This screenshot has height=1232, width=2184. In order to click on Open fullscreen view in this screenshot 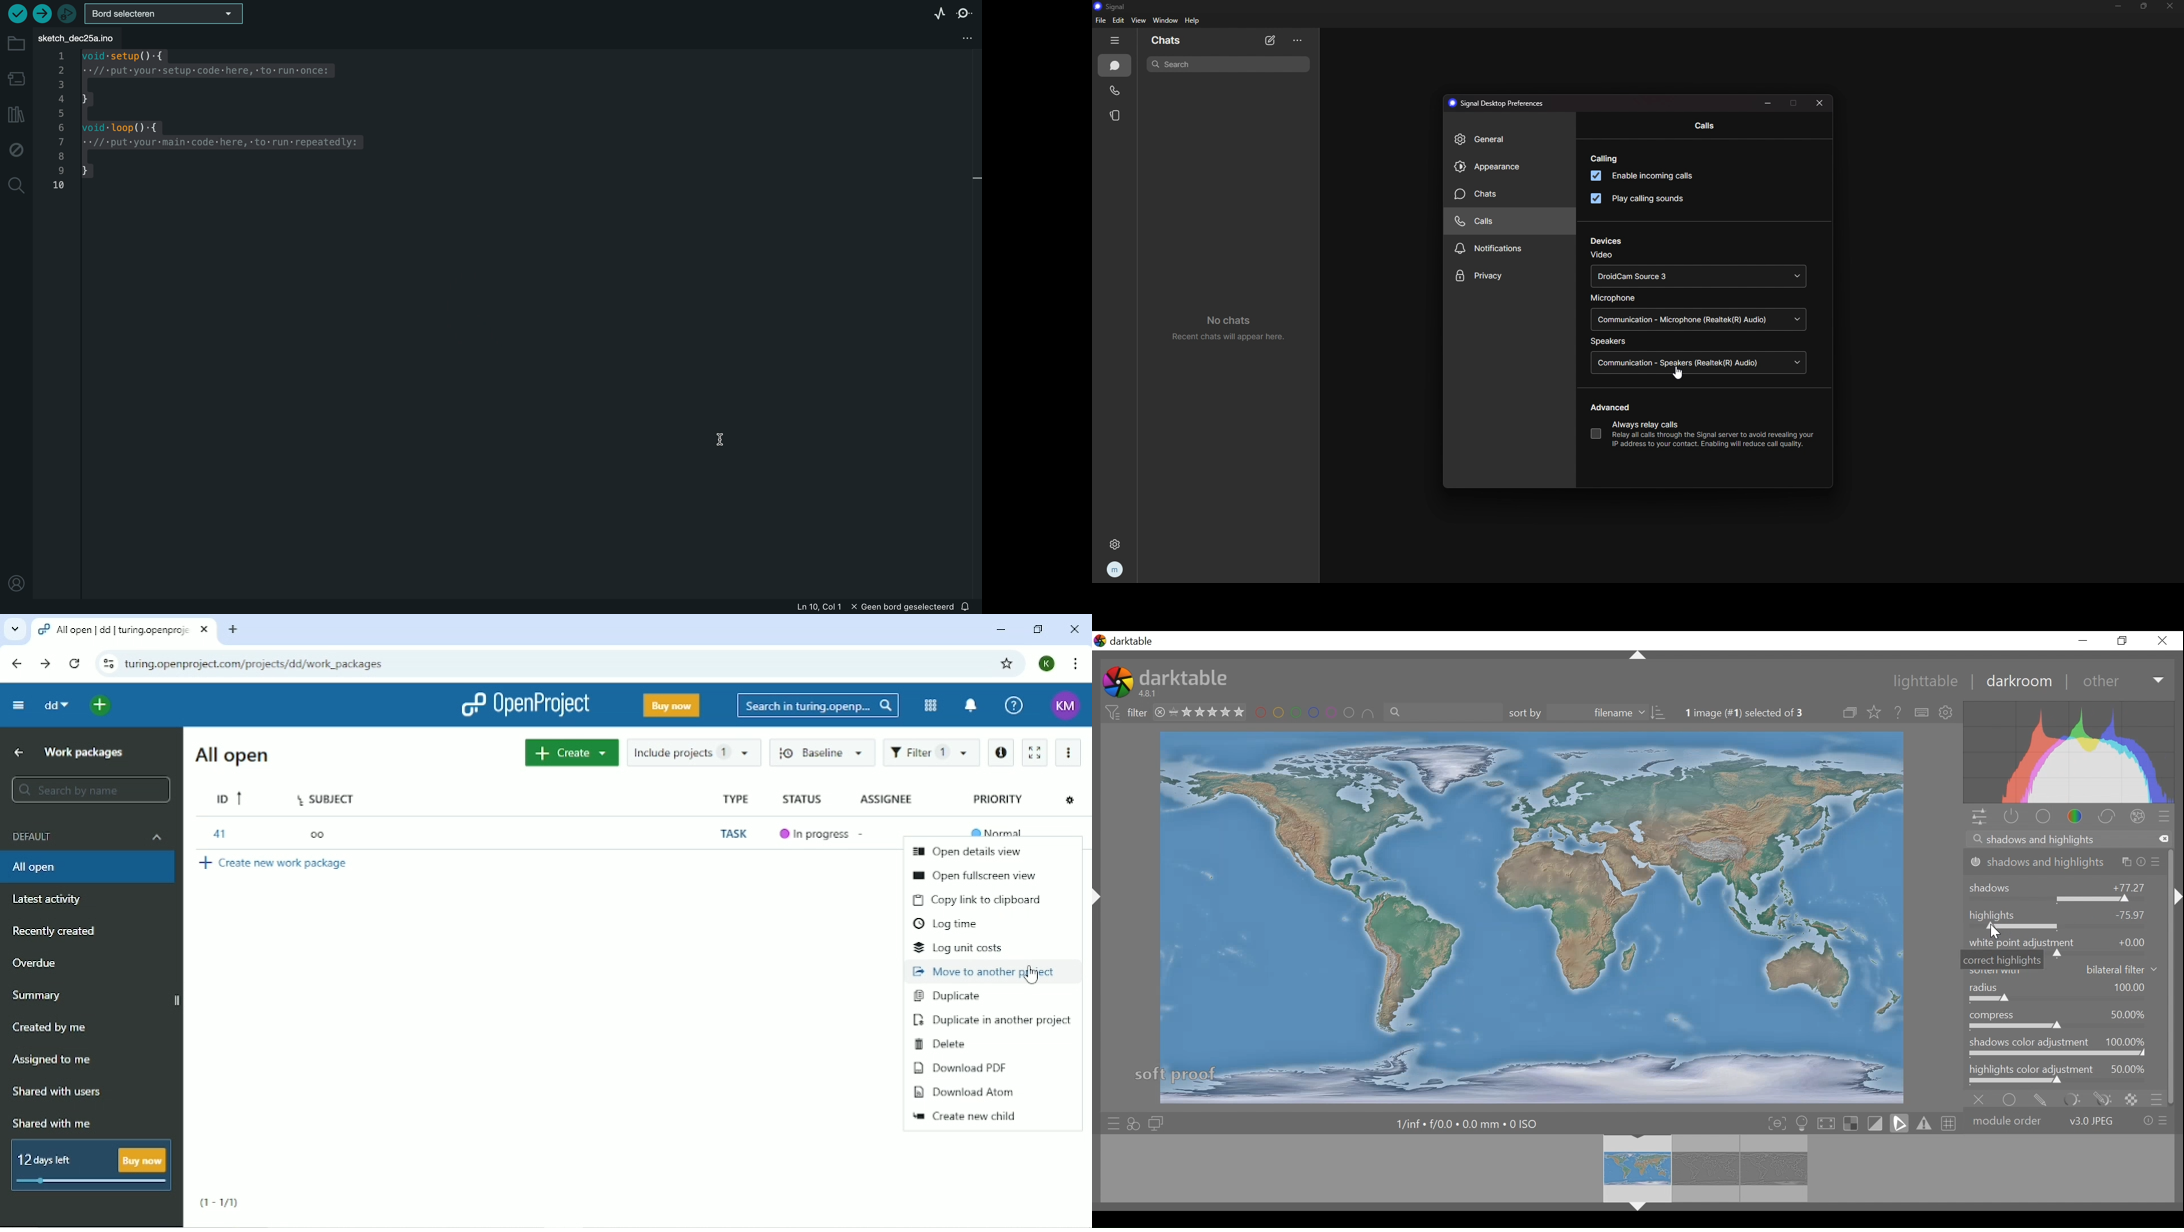, I will do `click(982, 875)`.